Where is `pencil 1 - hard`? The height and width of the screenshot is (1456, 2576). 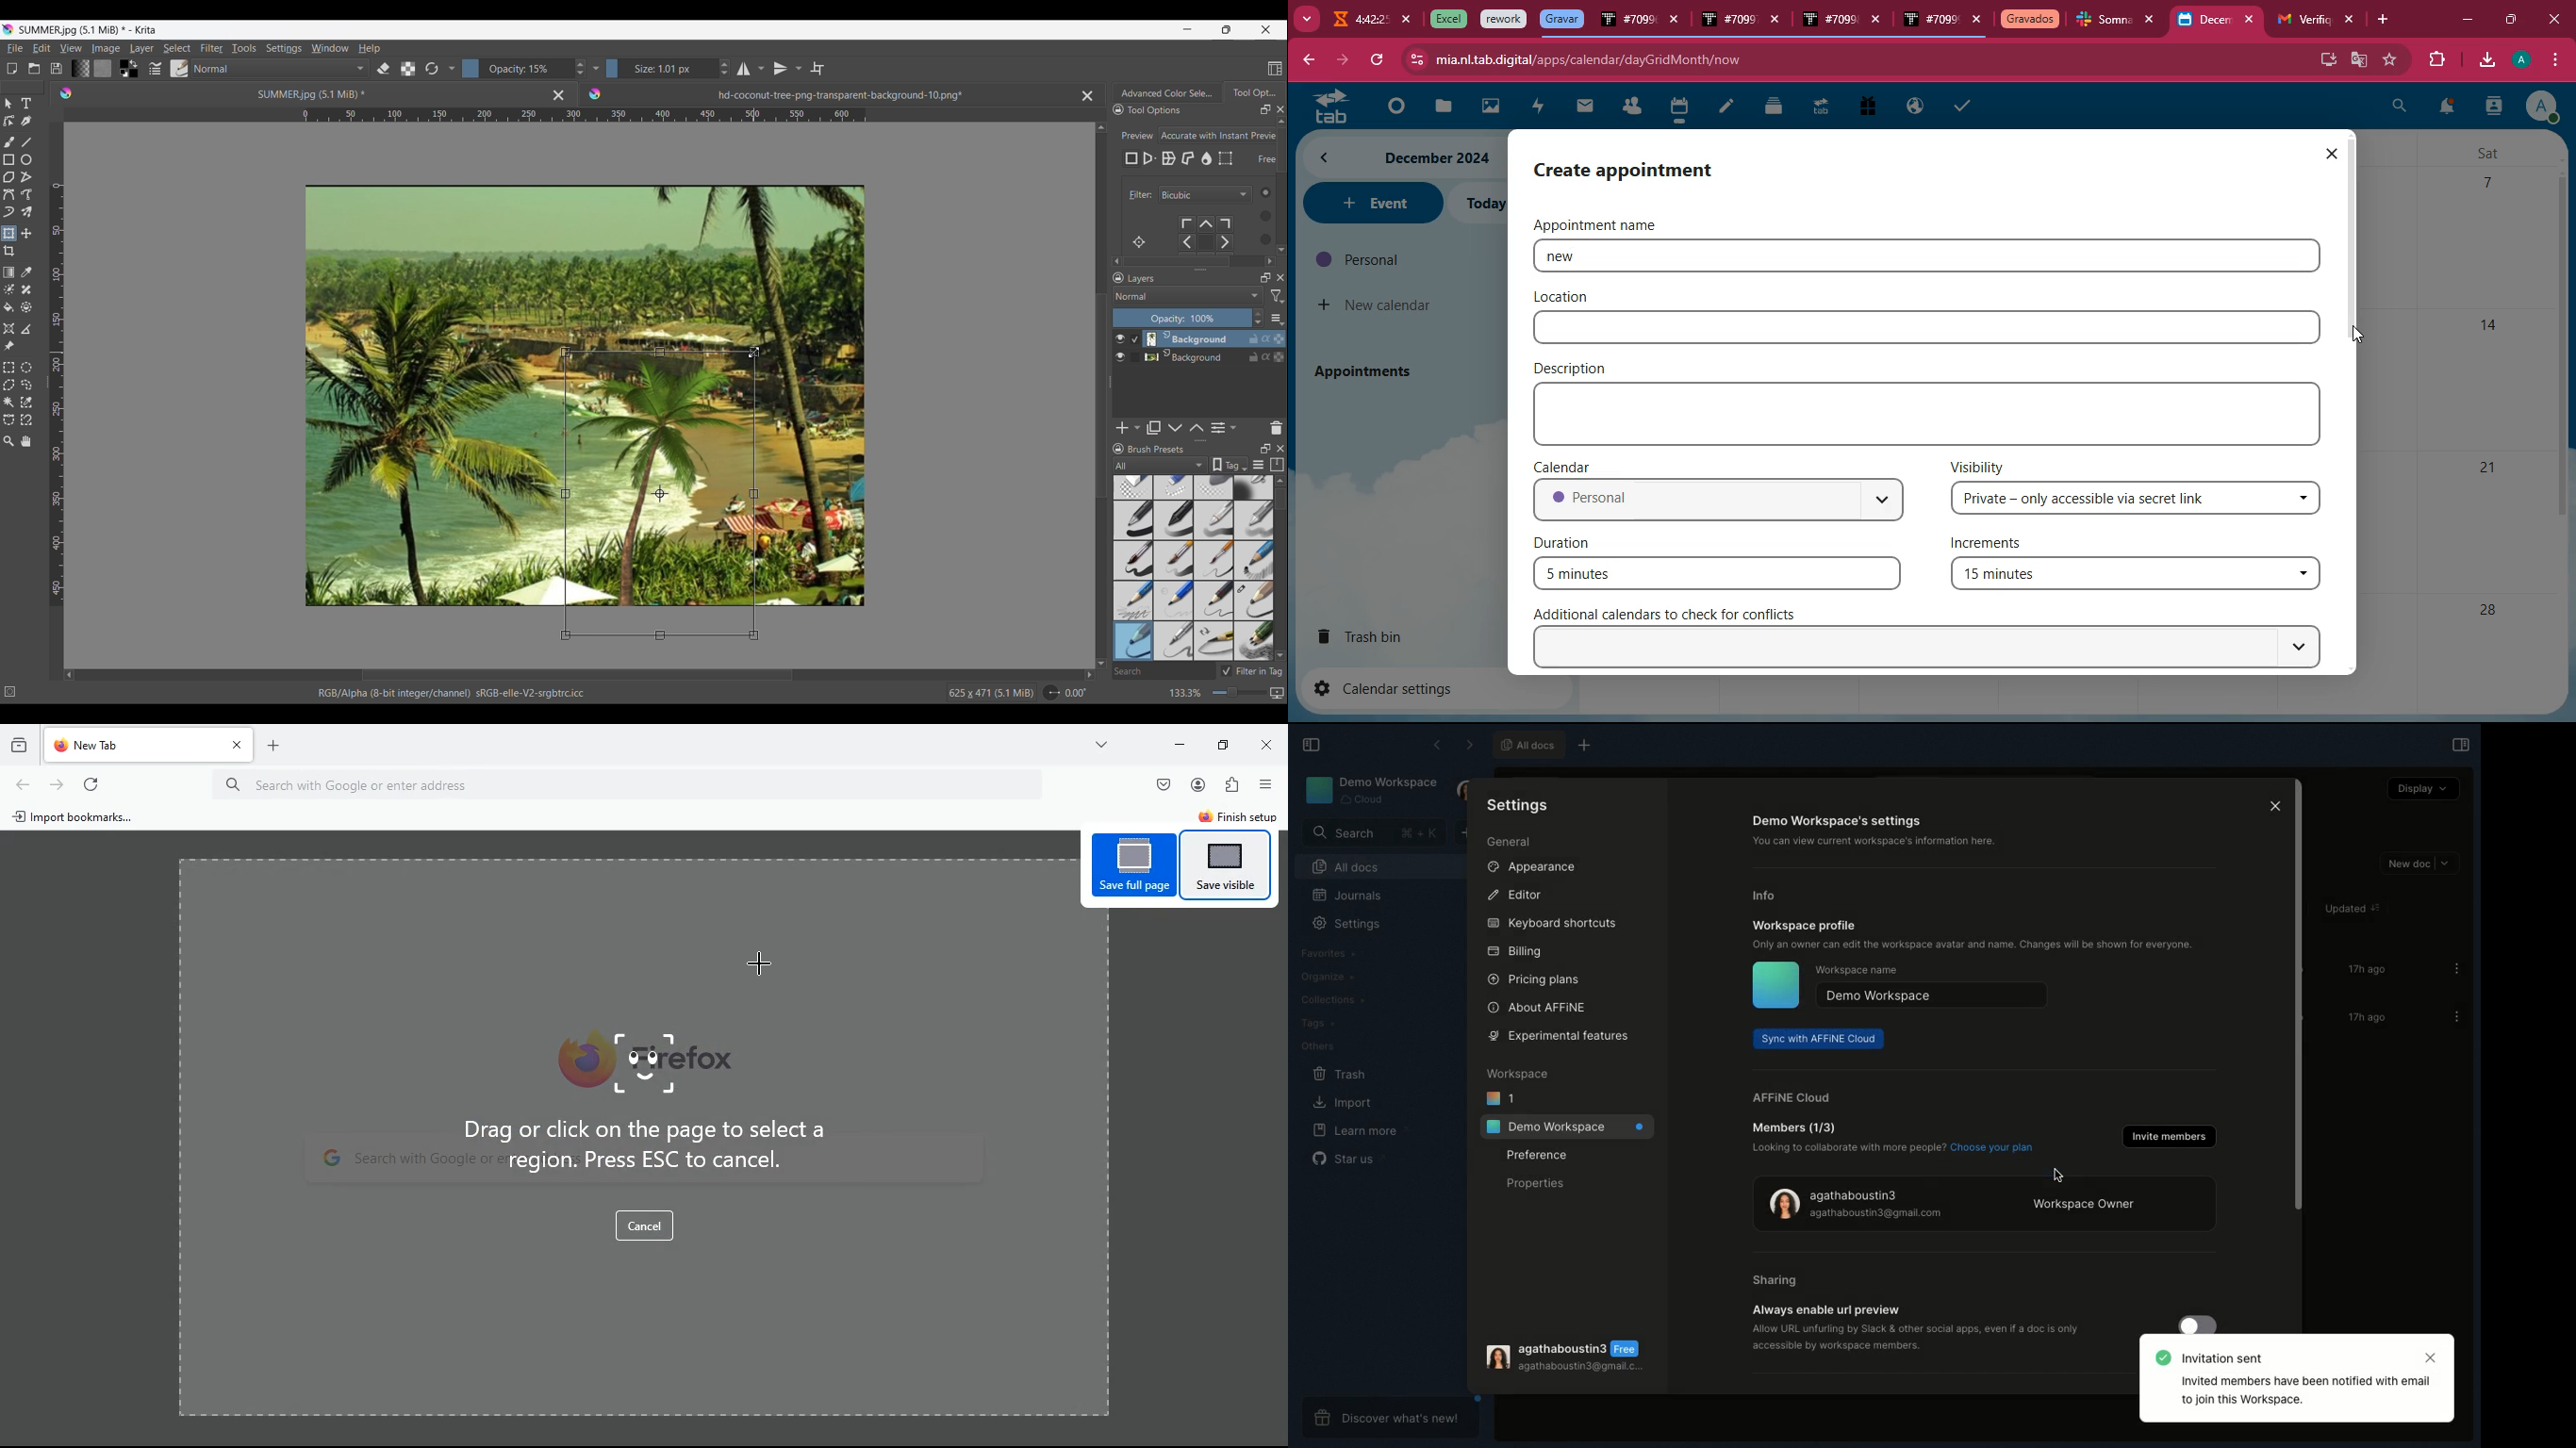 pencil 1 - hard is located at coordinates (1174, 600).